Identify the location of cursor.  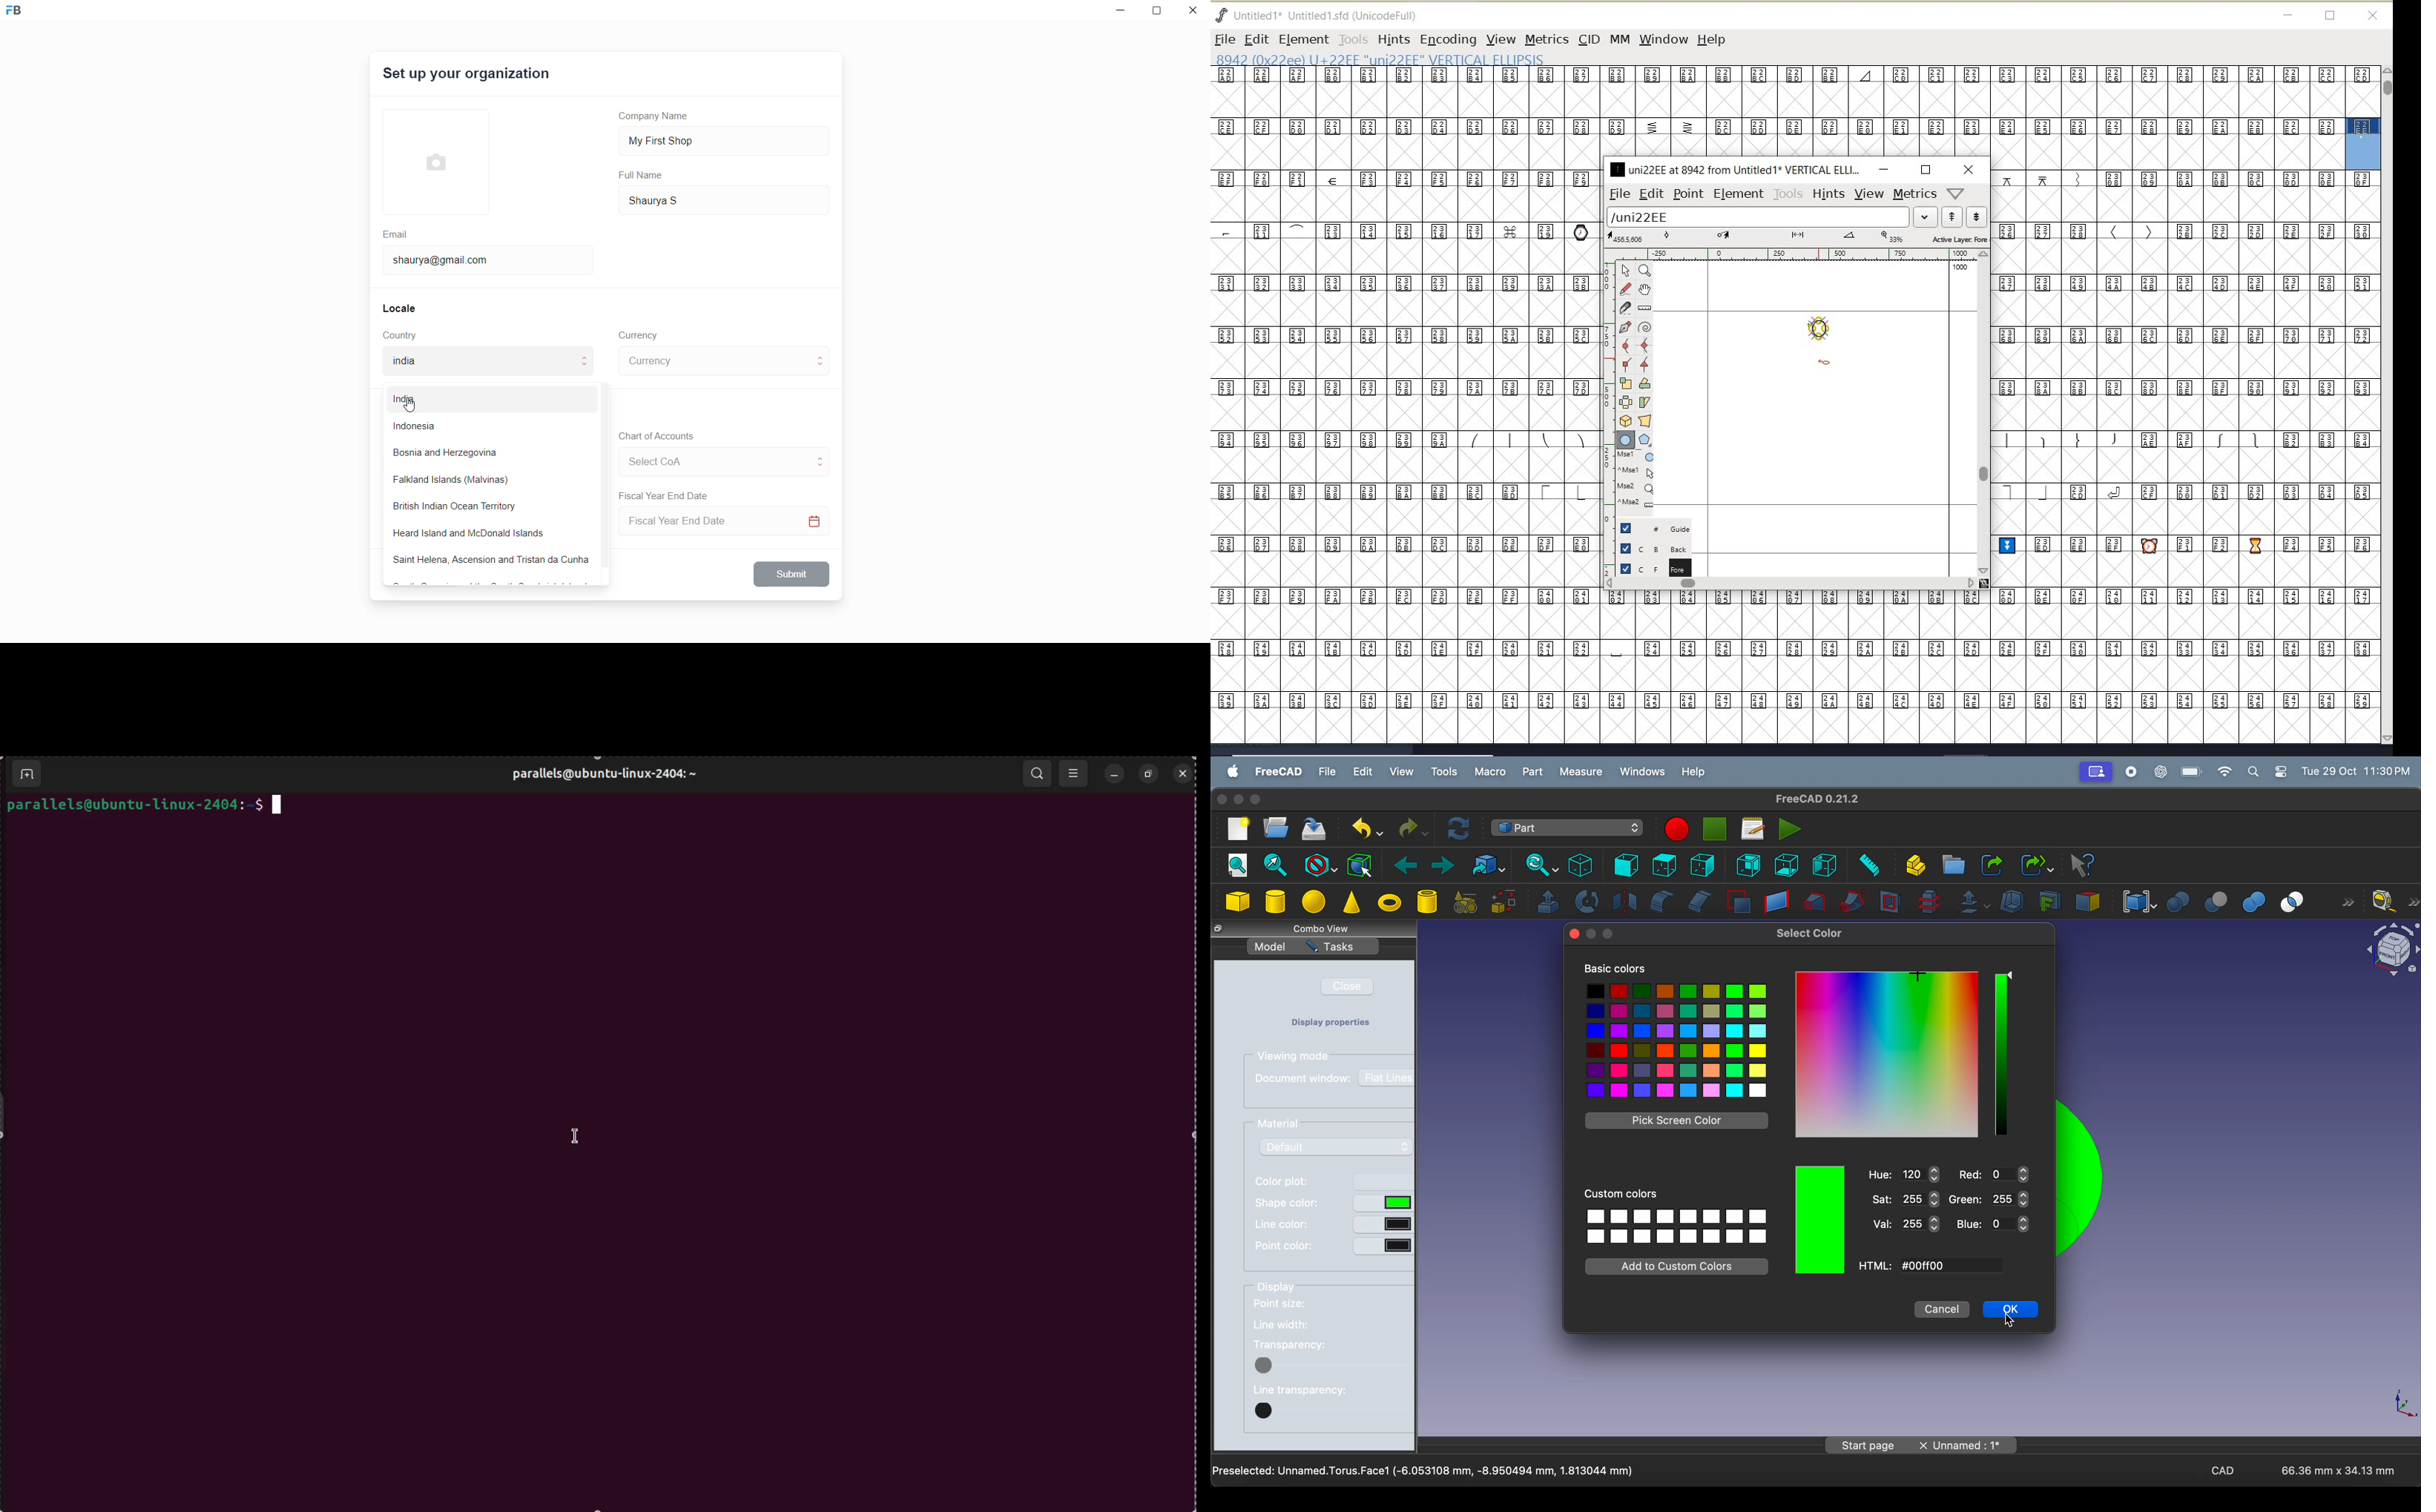
(418, 406).